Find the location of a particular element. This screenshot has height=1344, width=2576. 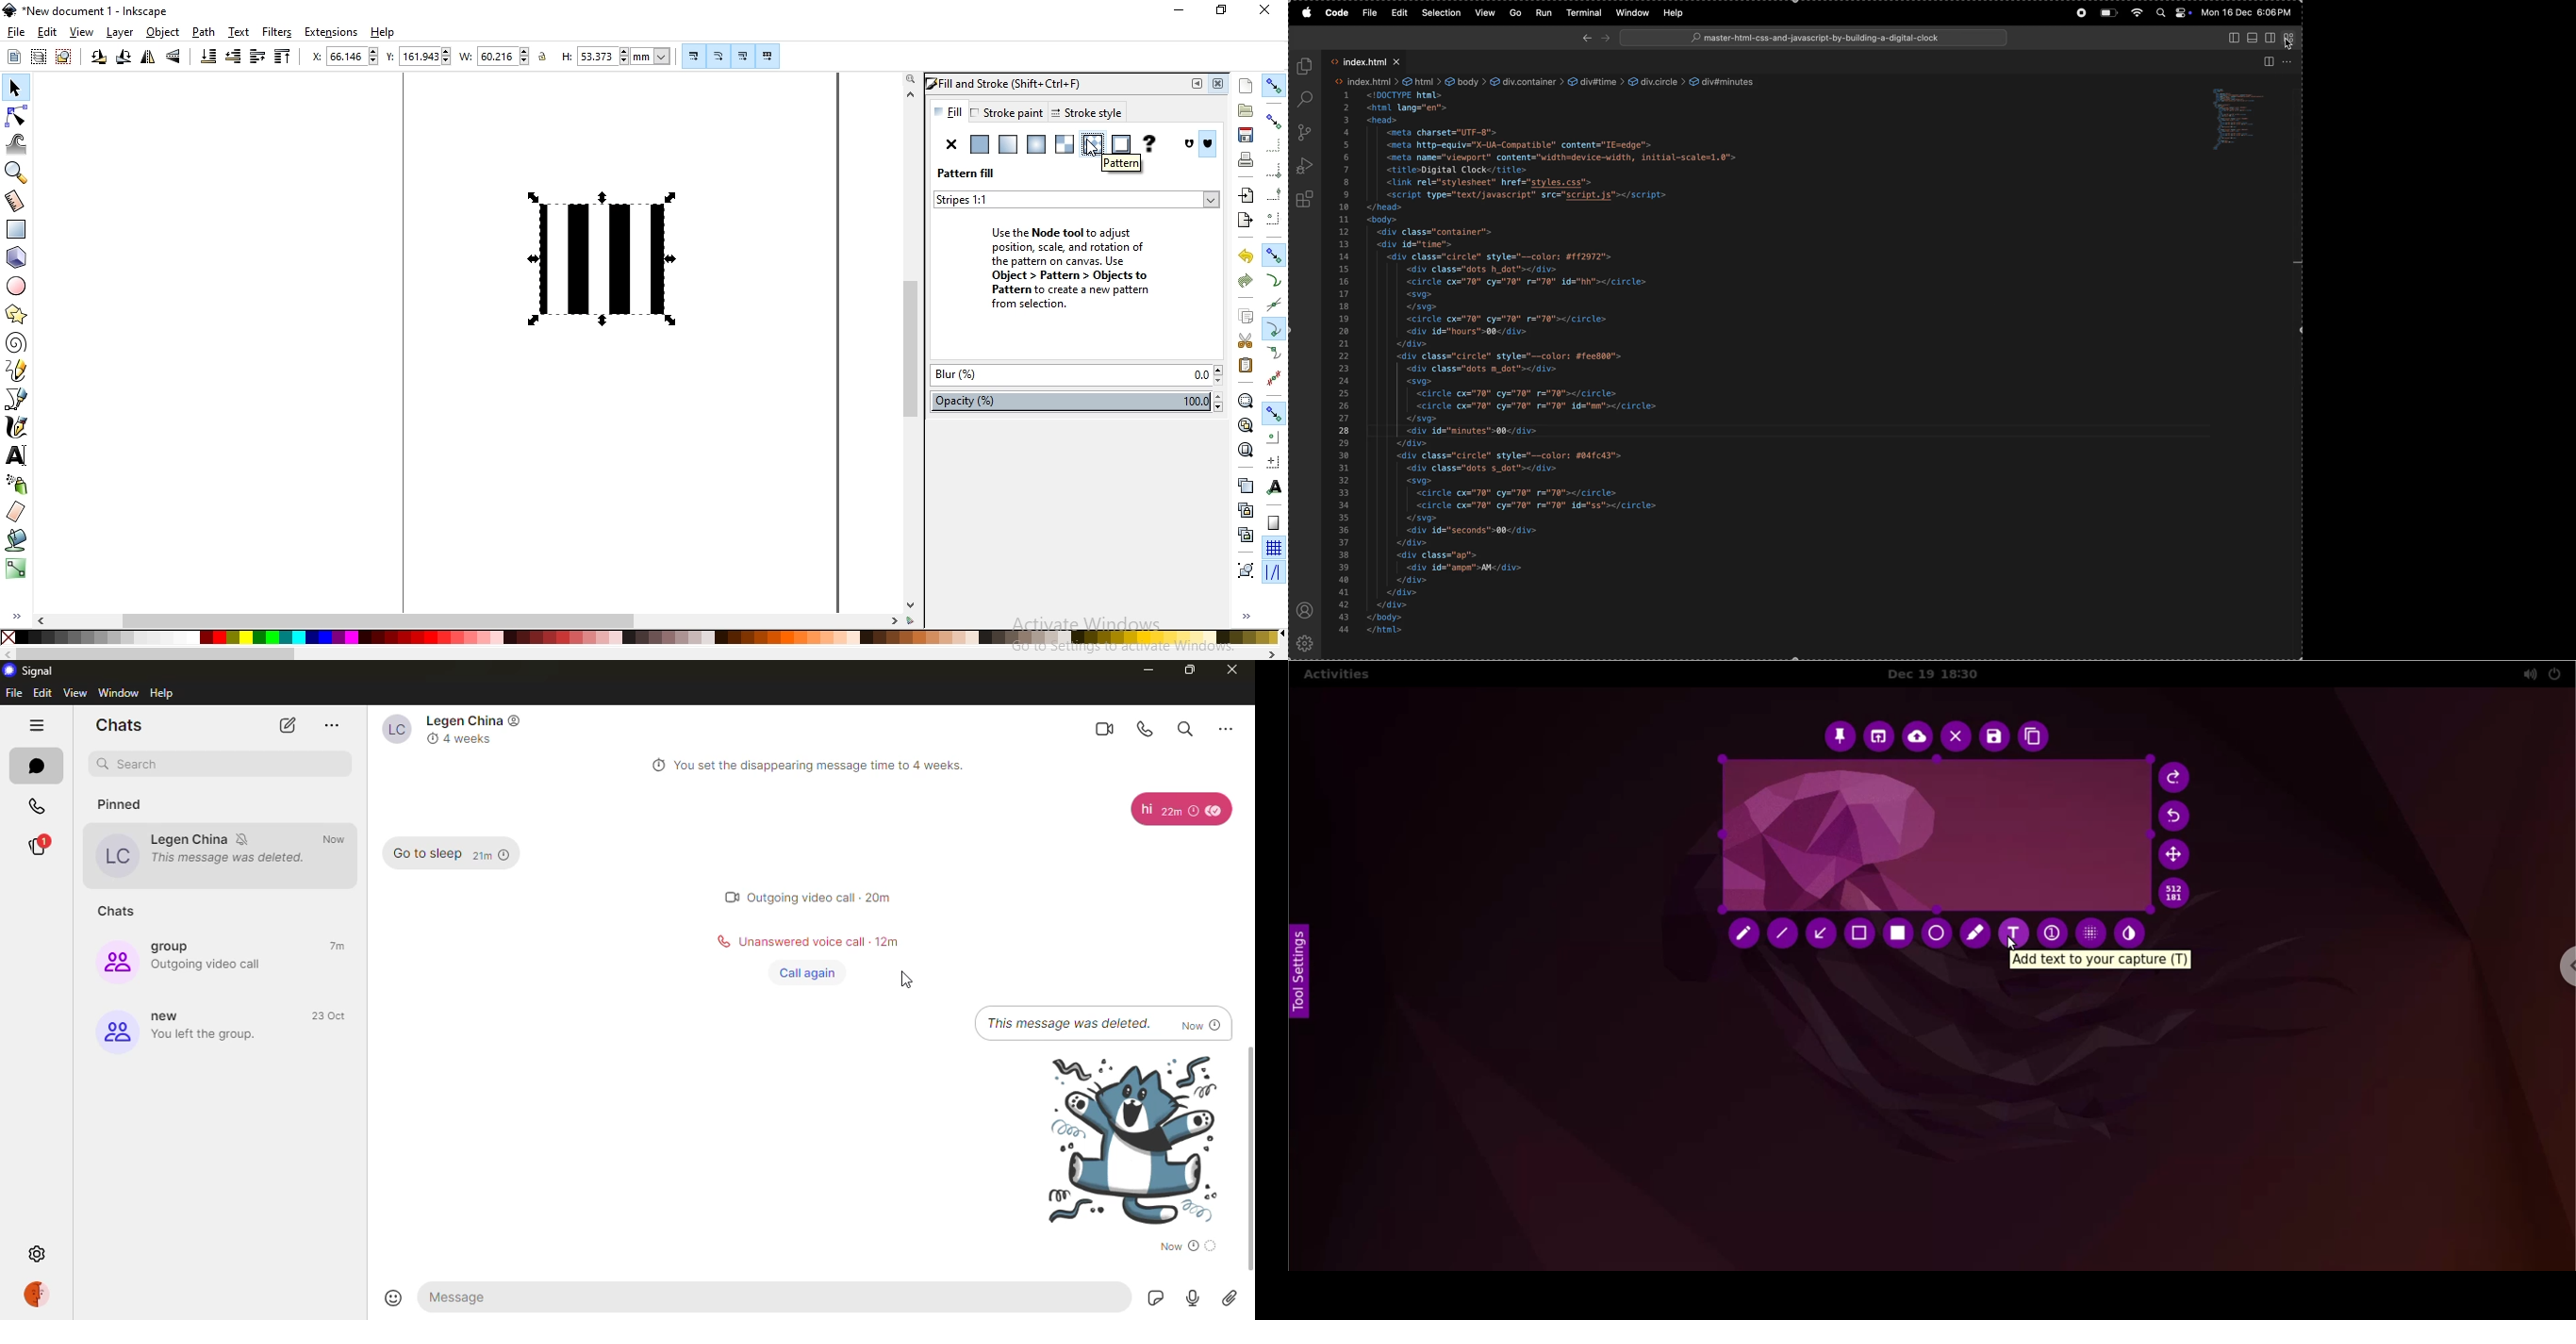

index.html tab is located at coordinates (1369, 62).